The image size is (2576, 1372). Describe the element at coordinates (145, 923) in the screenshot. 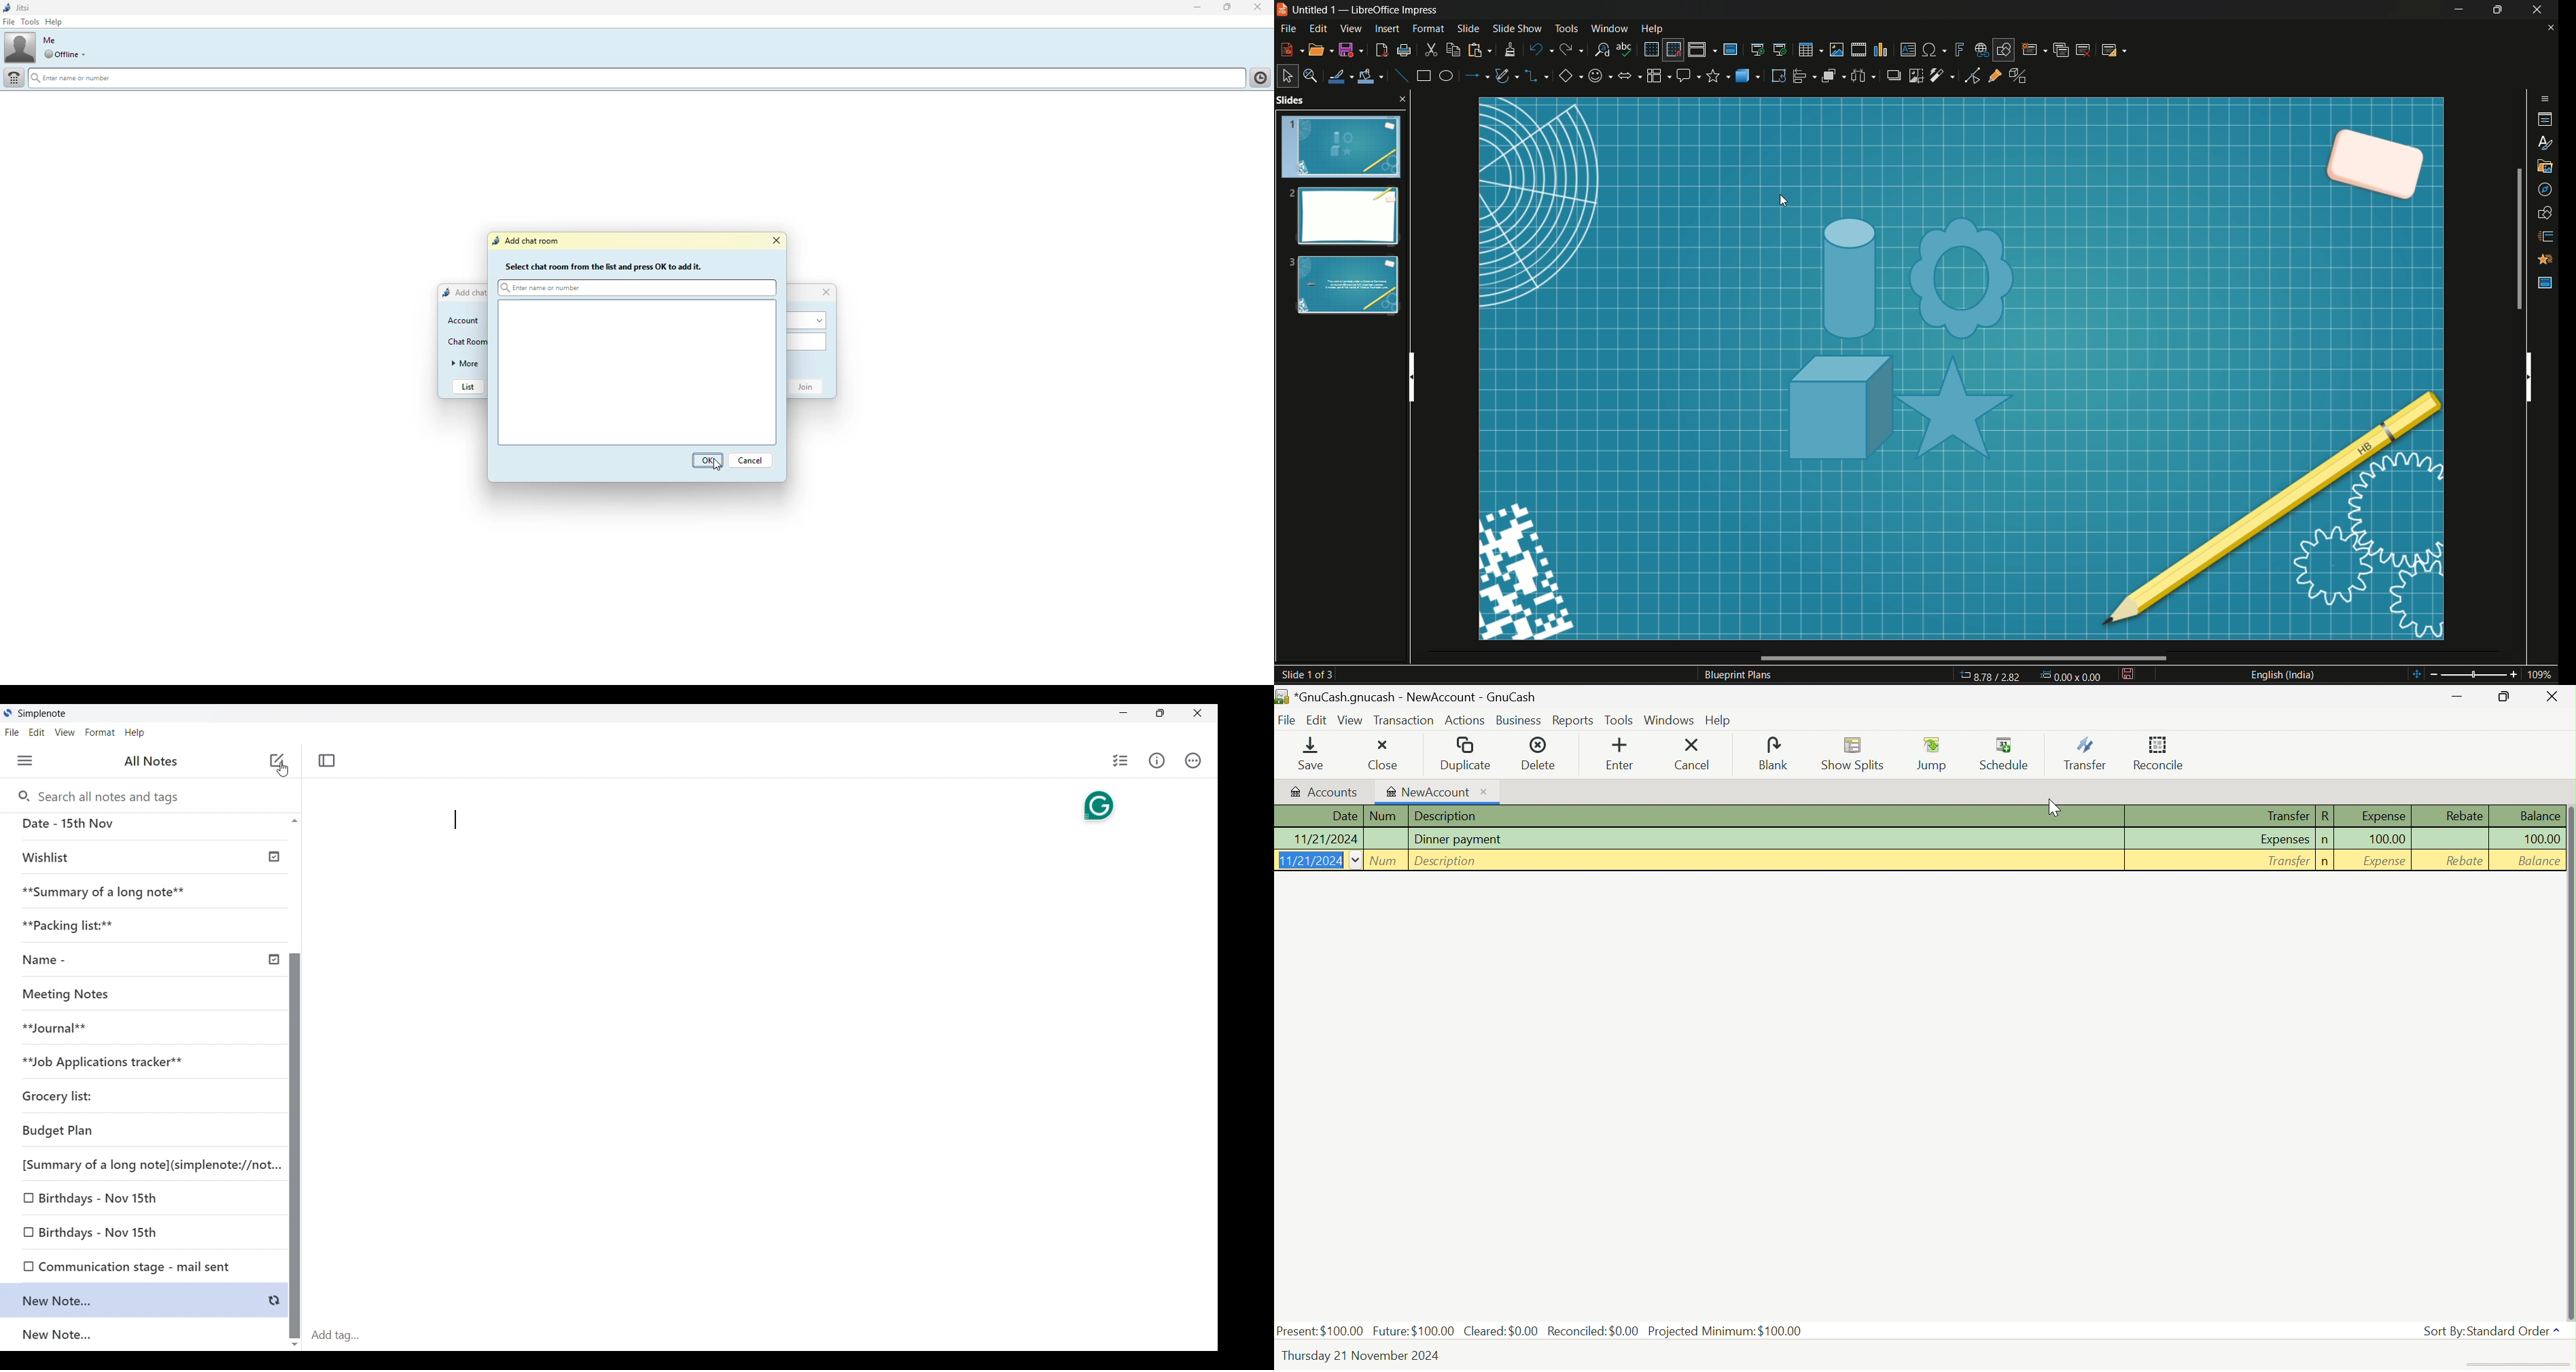

I see `**Packing list:**` at that location.